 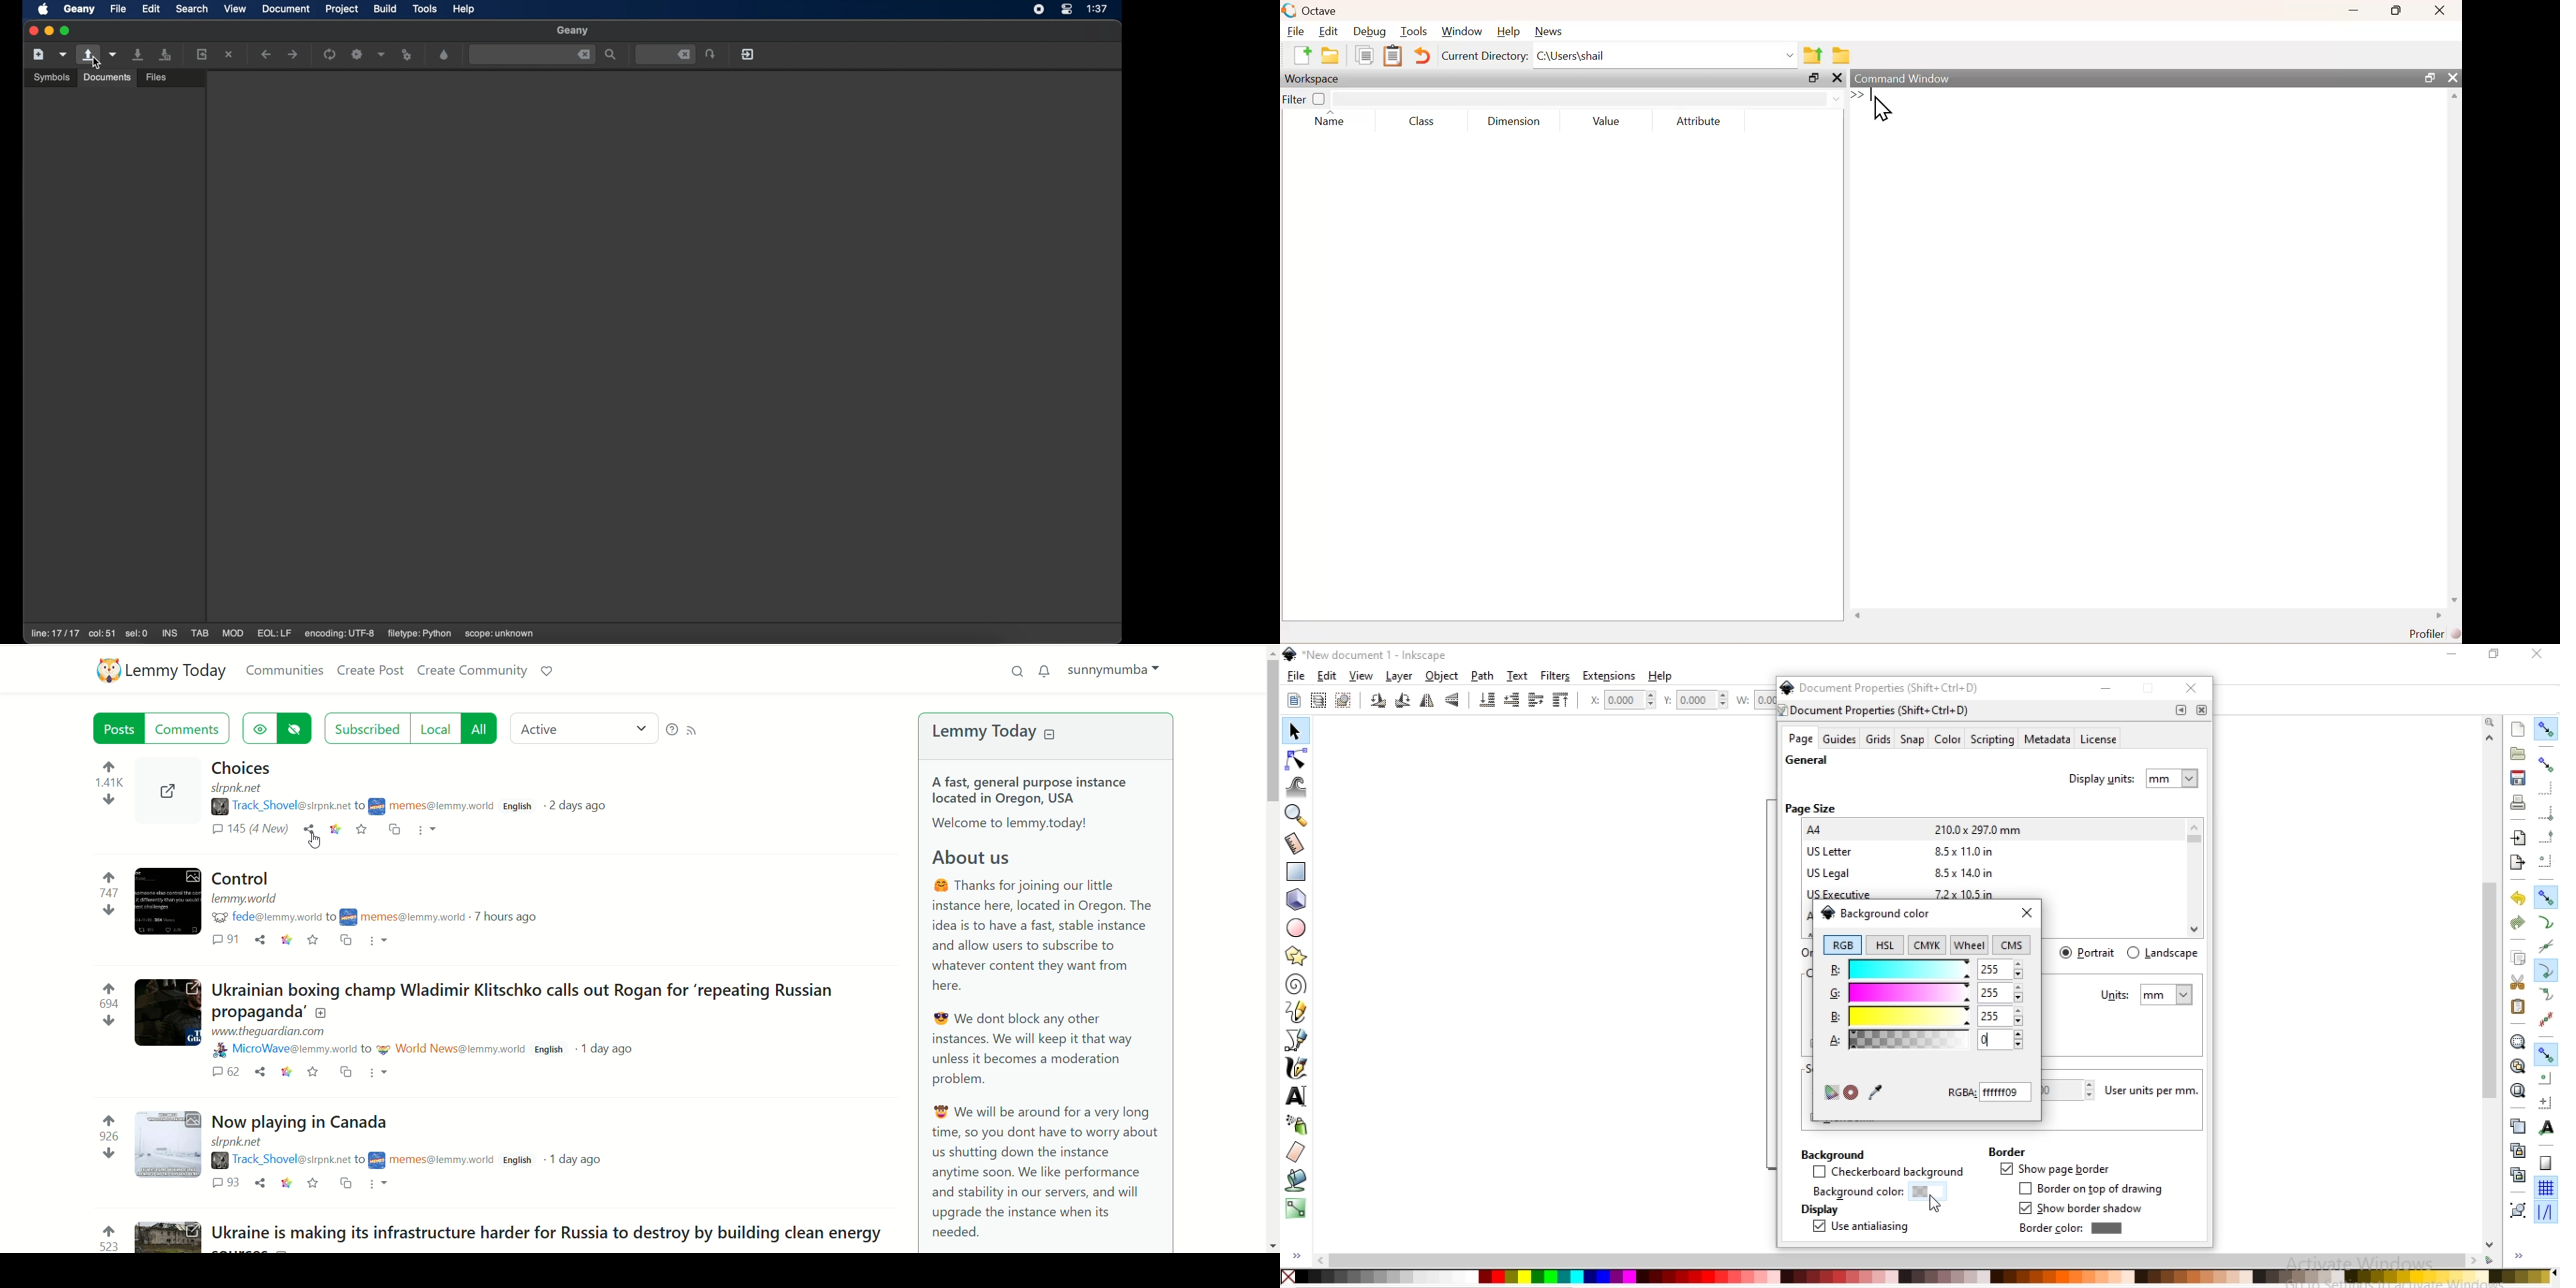 What do you see at coordinates (2517, 1067) in the screenshot?
I see `zoom to fit drawing` at bounding box center [2517, 1067].